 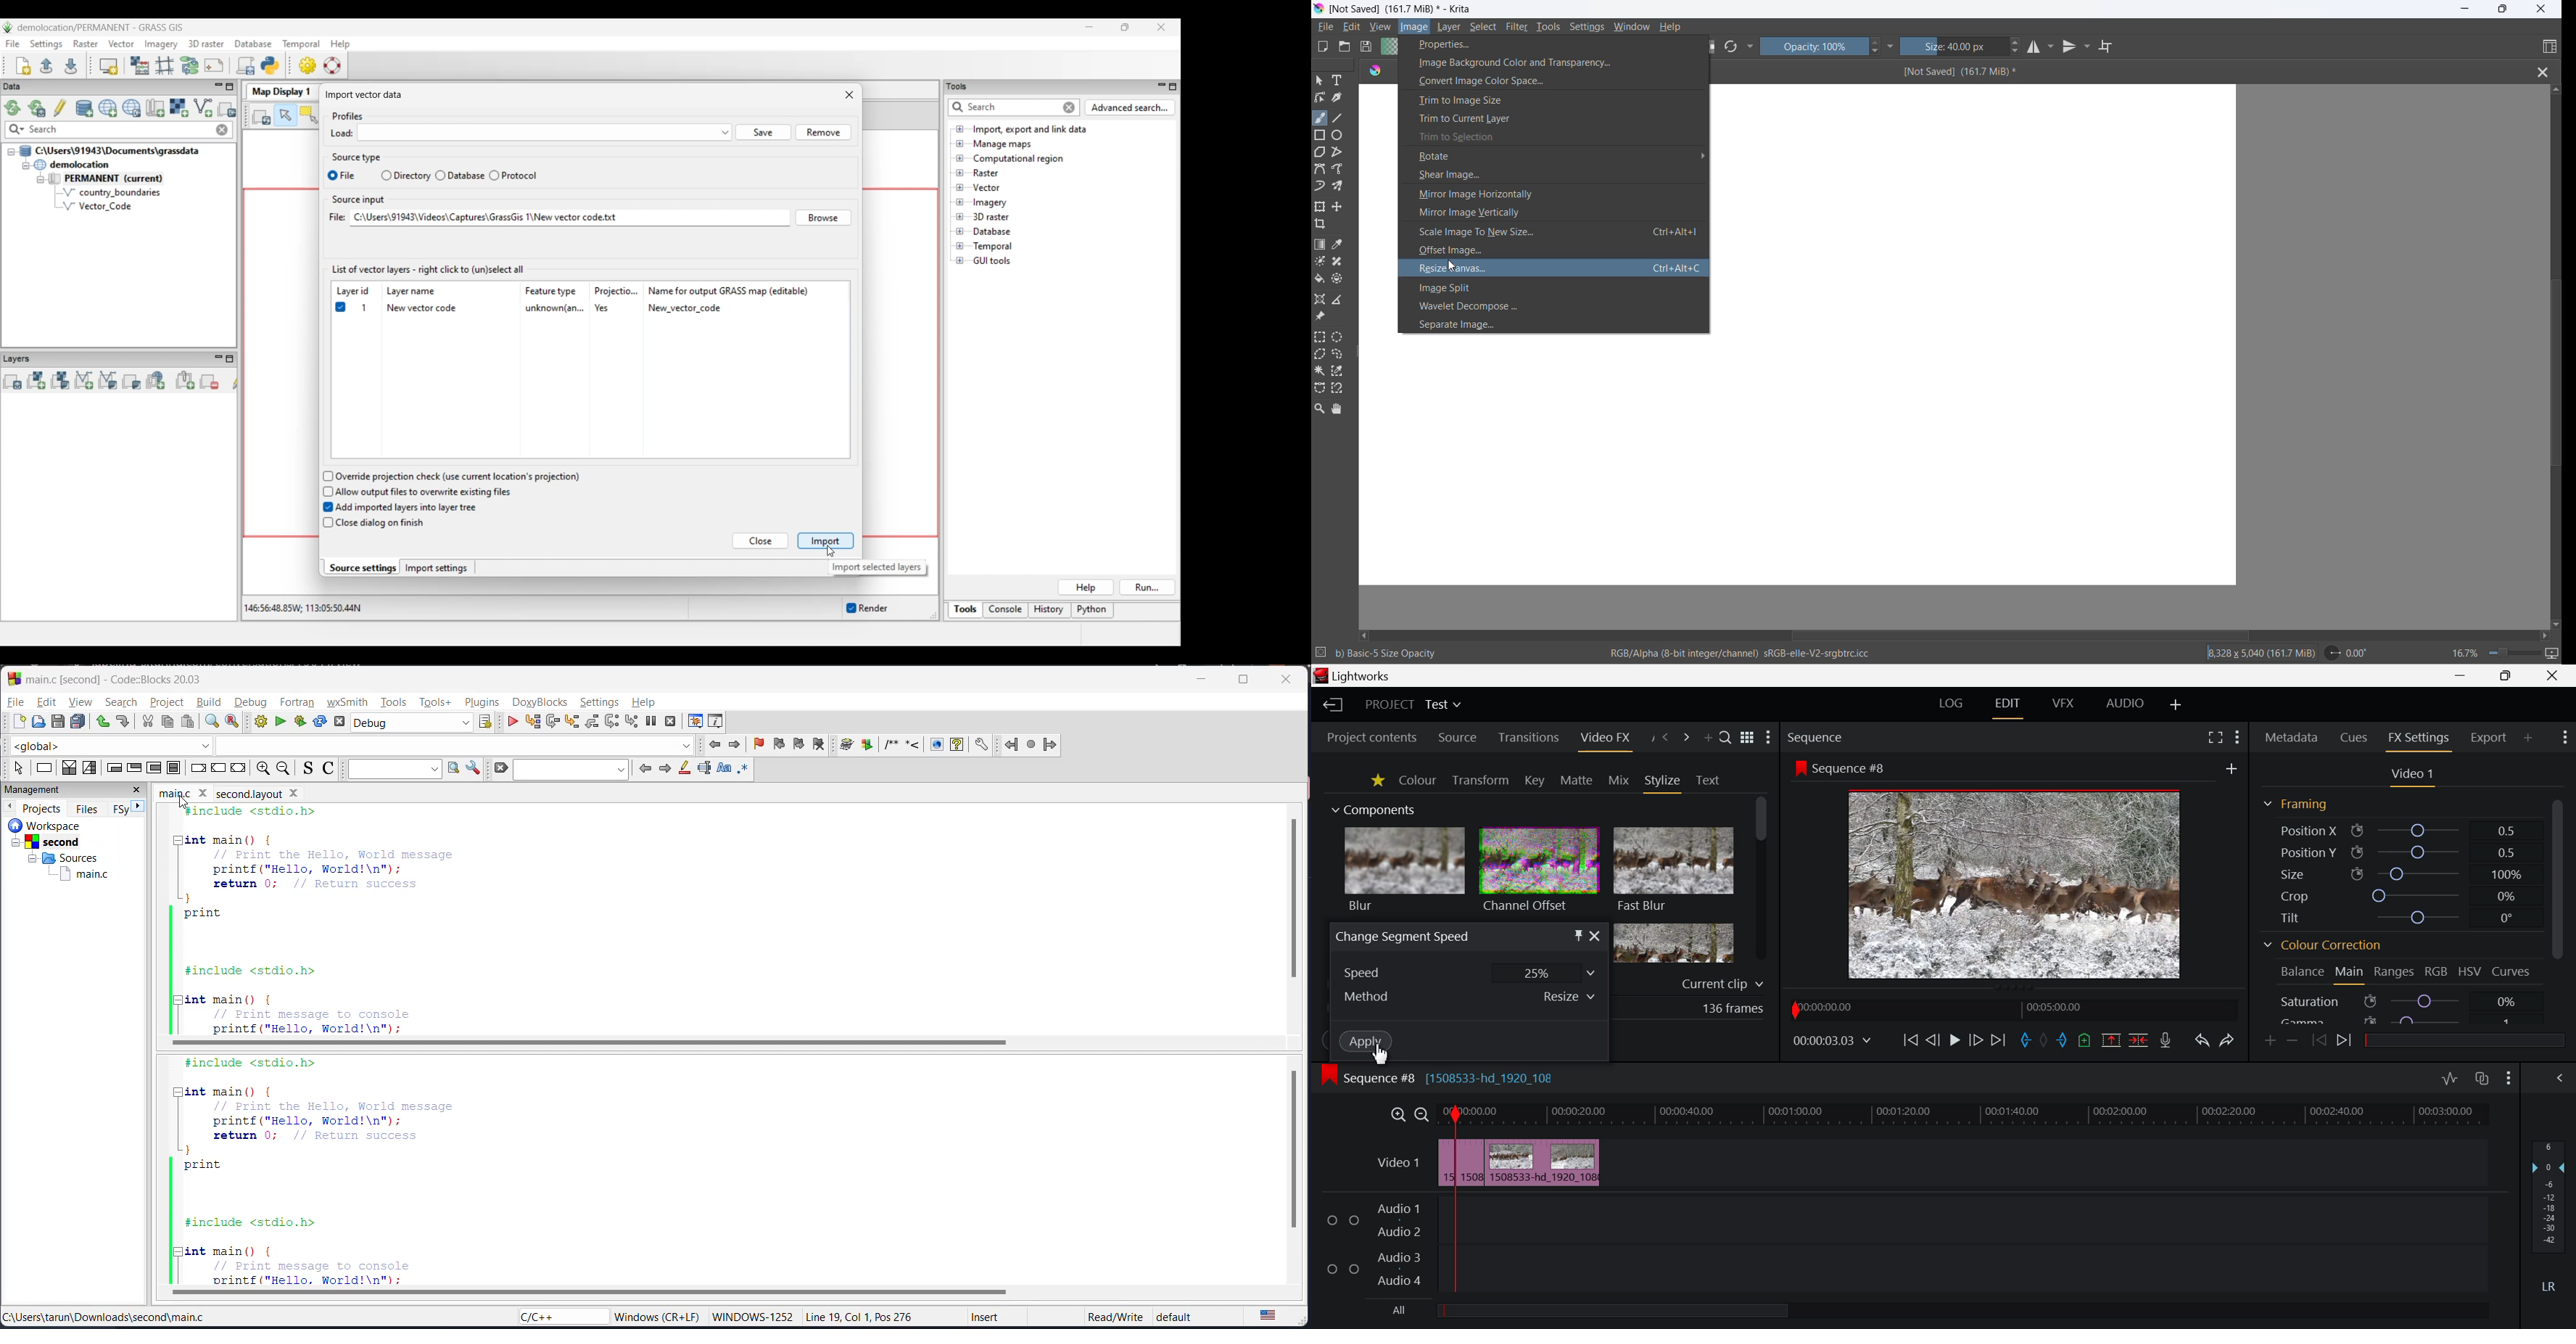 What do you see at coordinates (1877, 53) in the screenshot?
I see `decrement opacity` at bounding box center [1877, 53].